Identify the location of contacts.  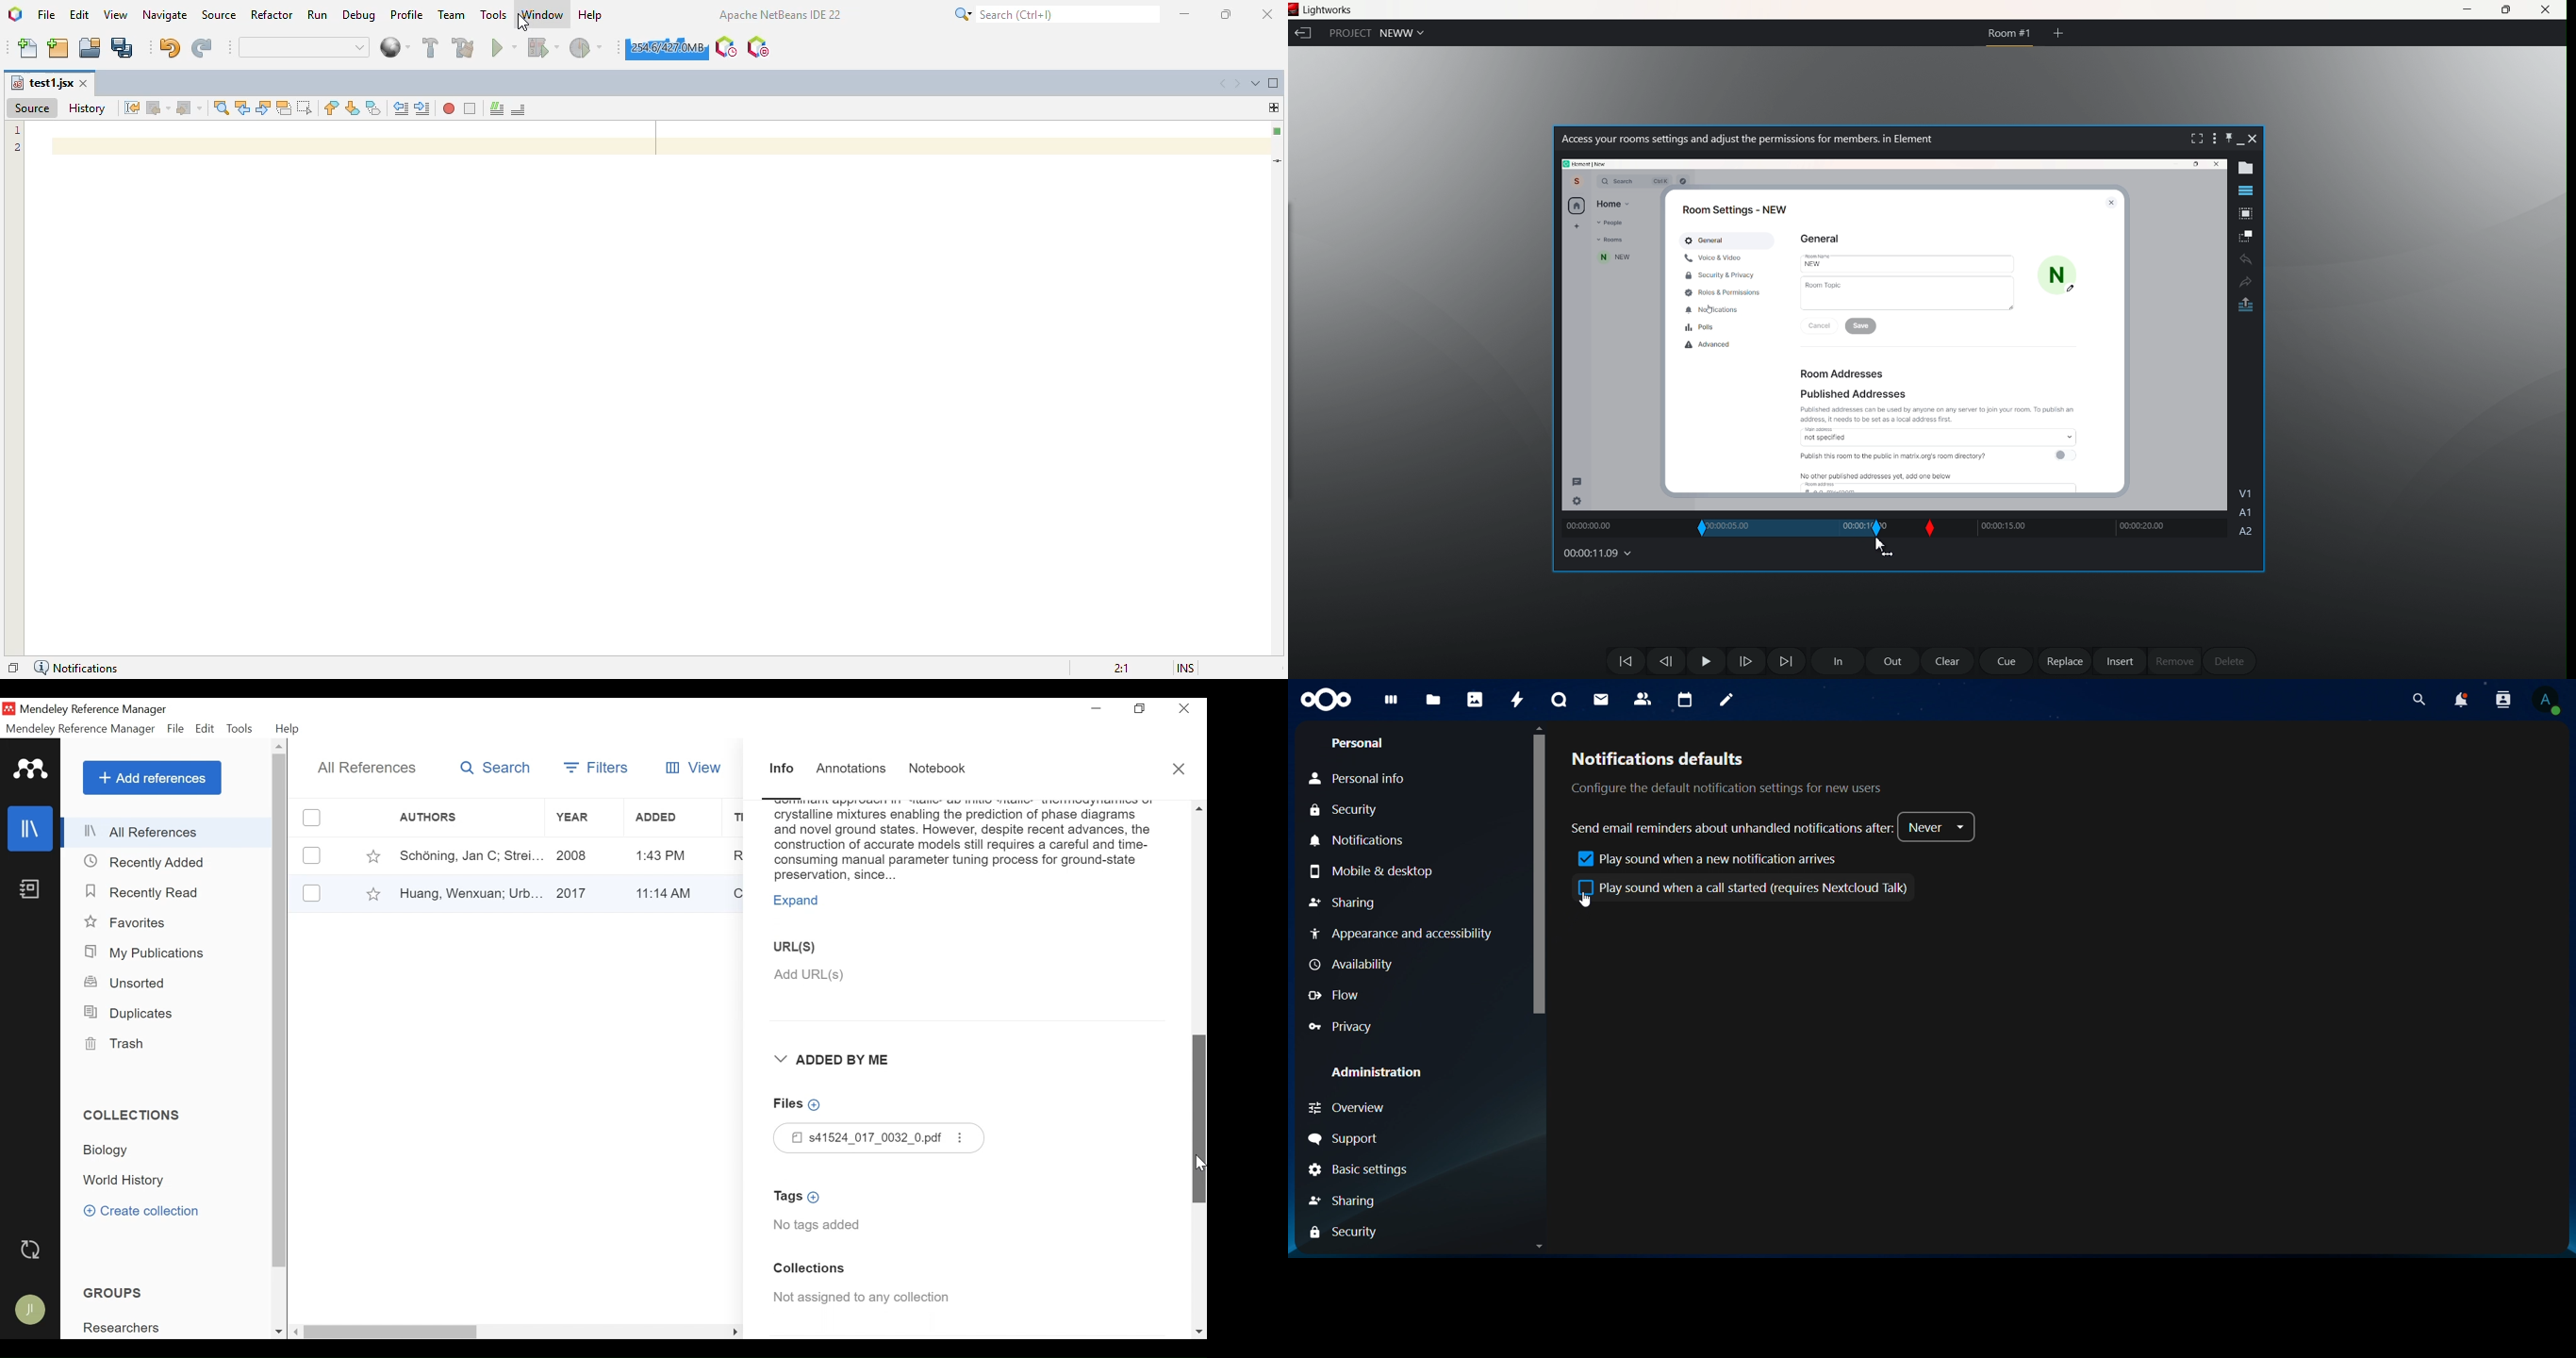
(1643, 700).